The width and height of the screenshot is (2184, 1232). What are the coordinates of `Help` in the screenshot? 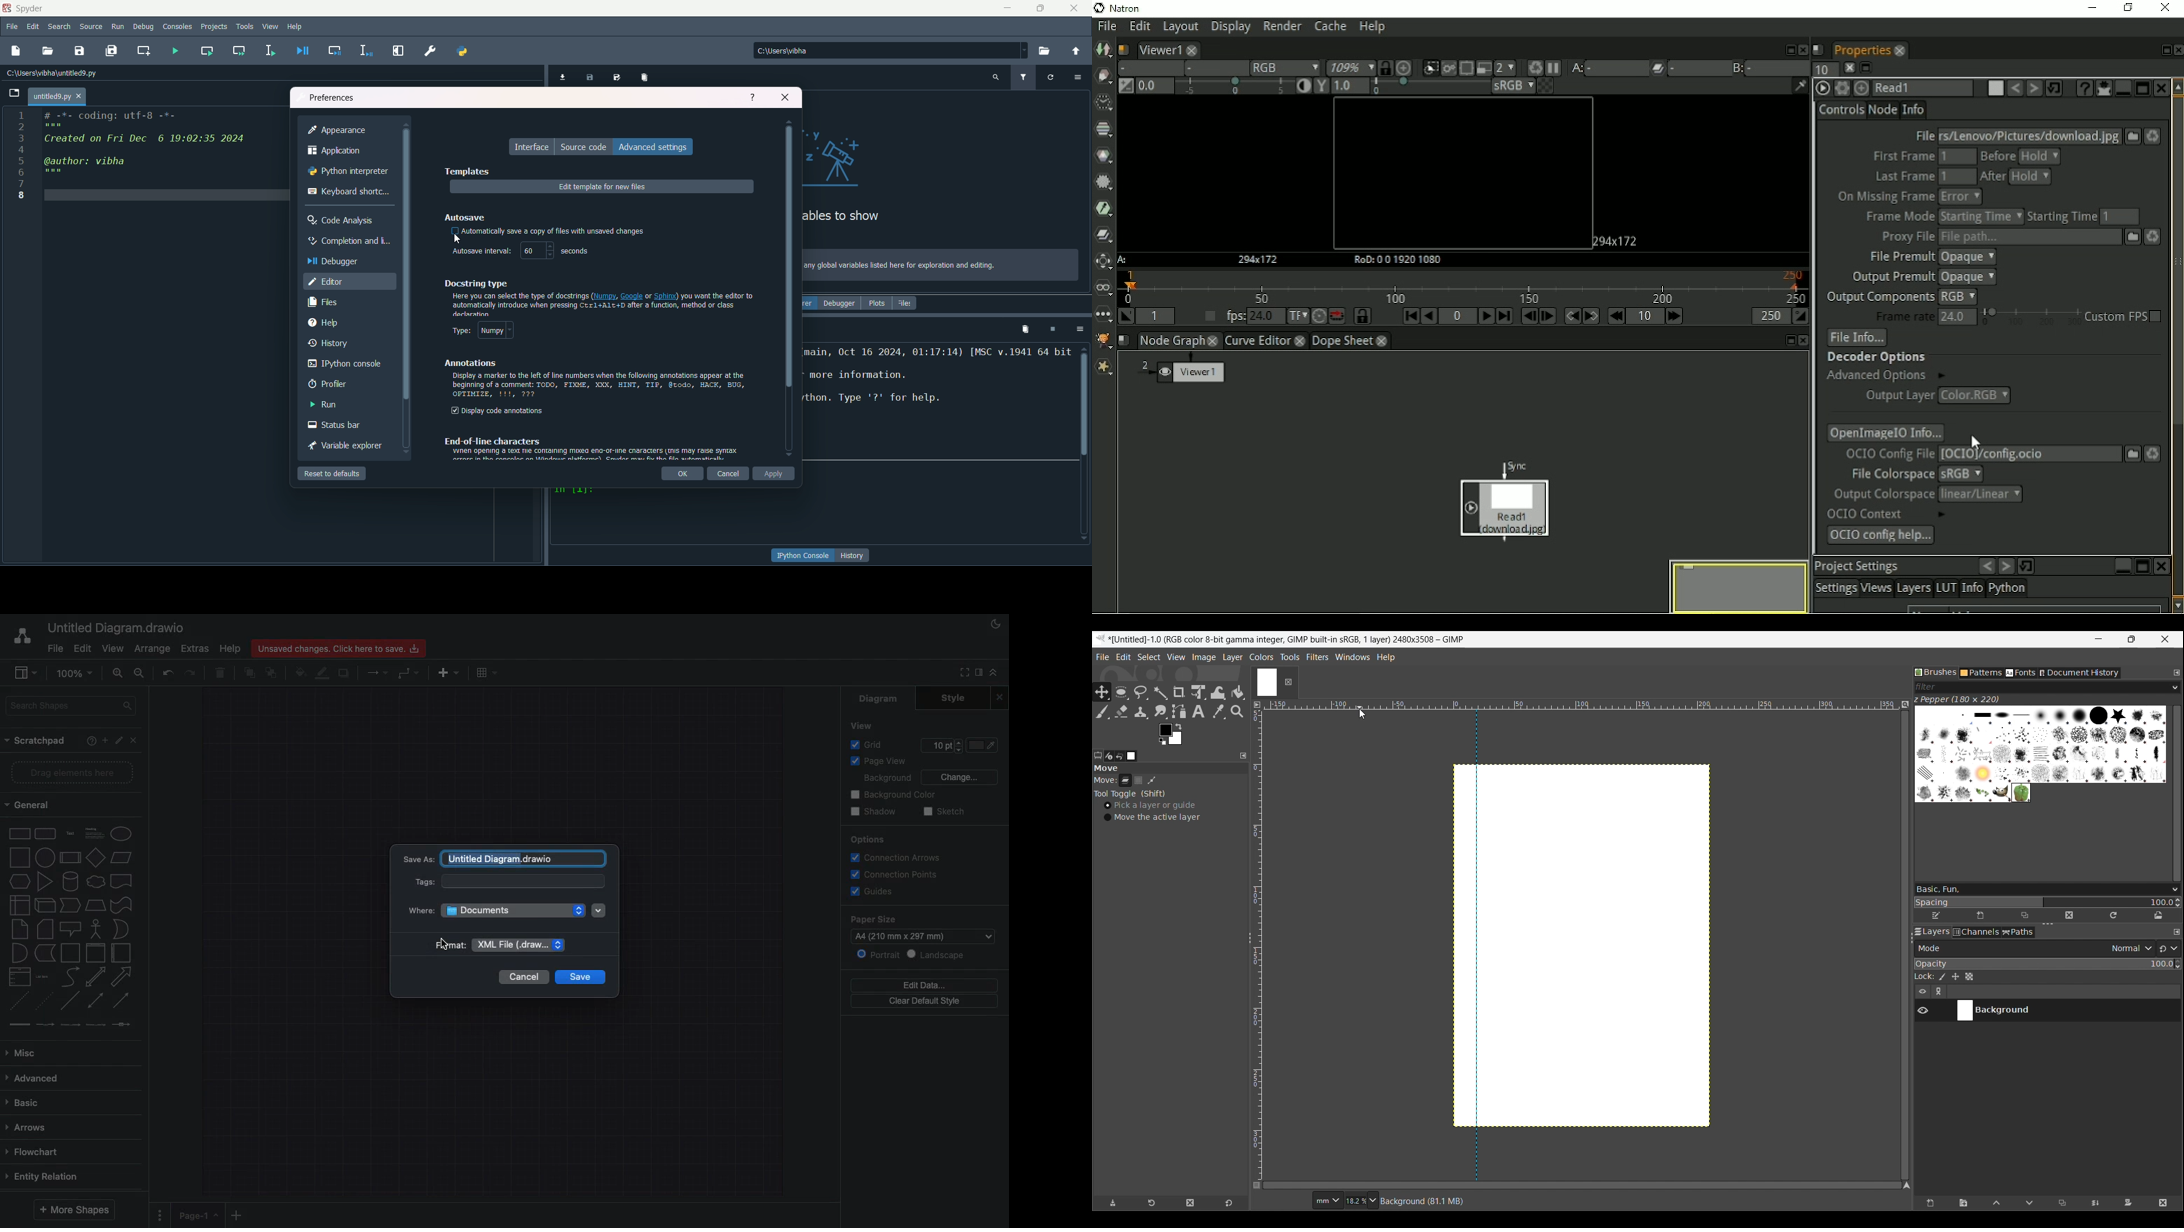 It's located at (231, 649).